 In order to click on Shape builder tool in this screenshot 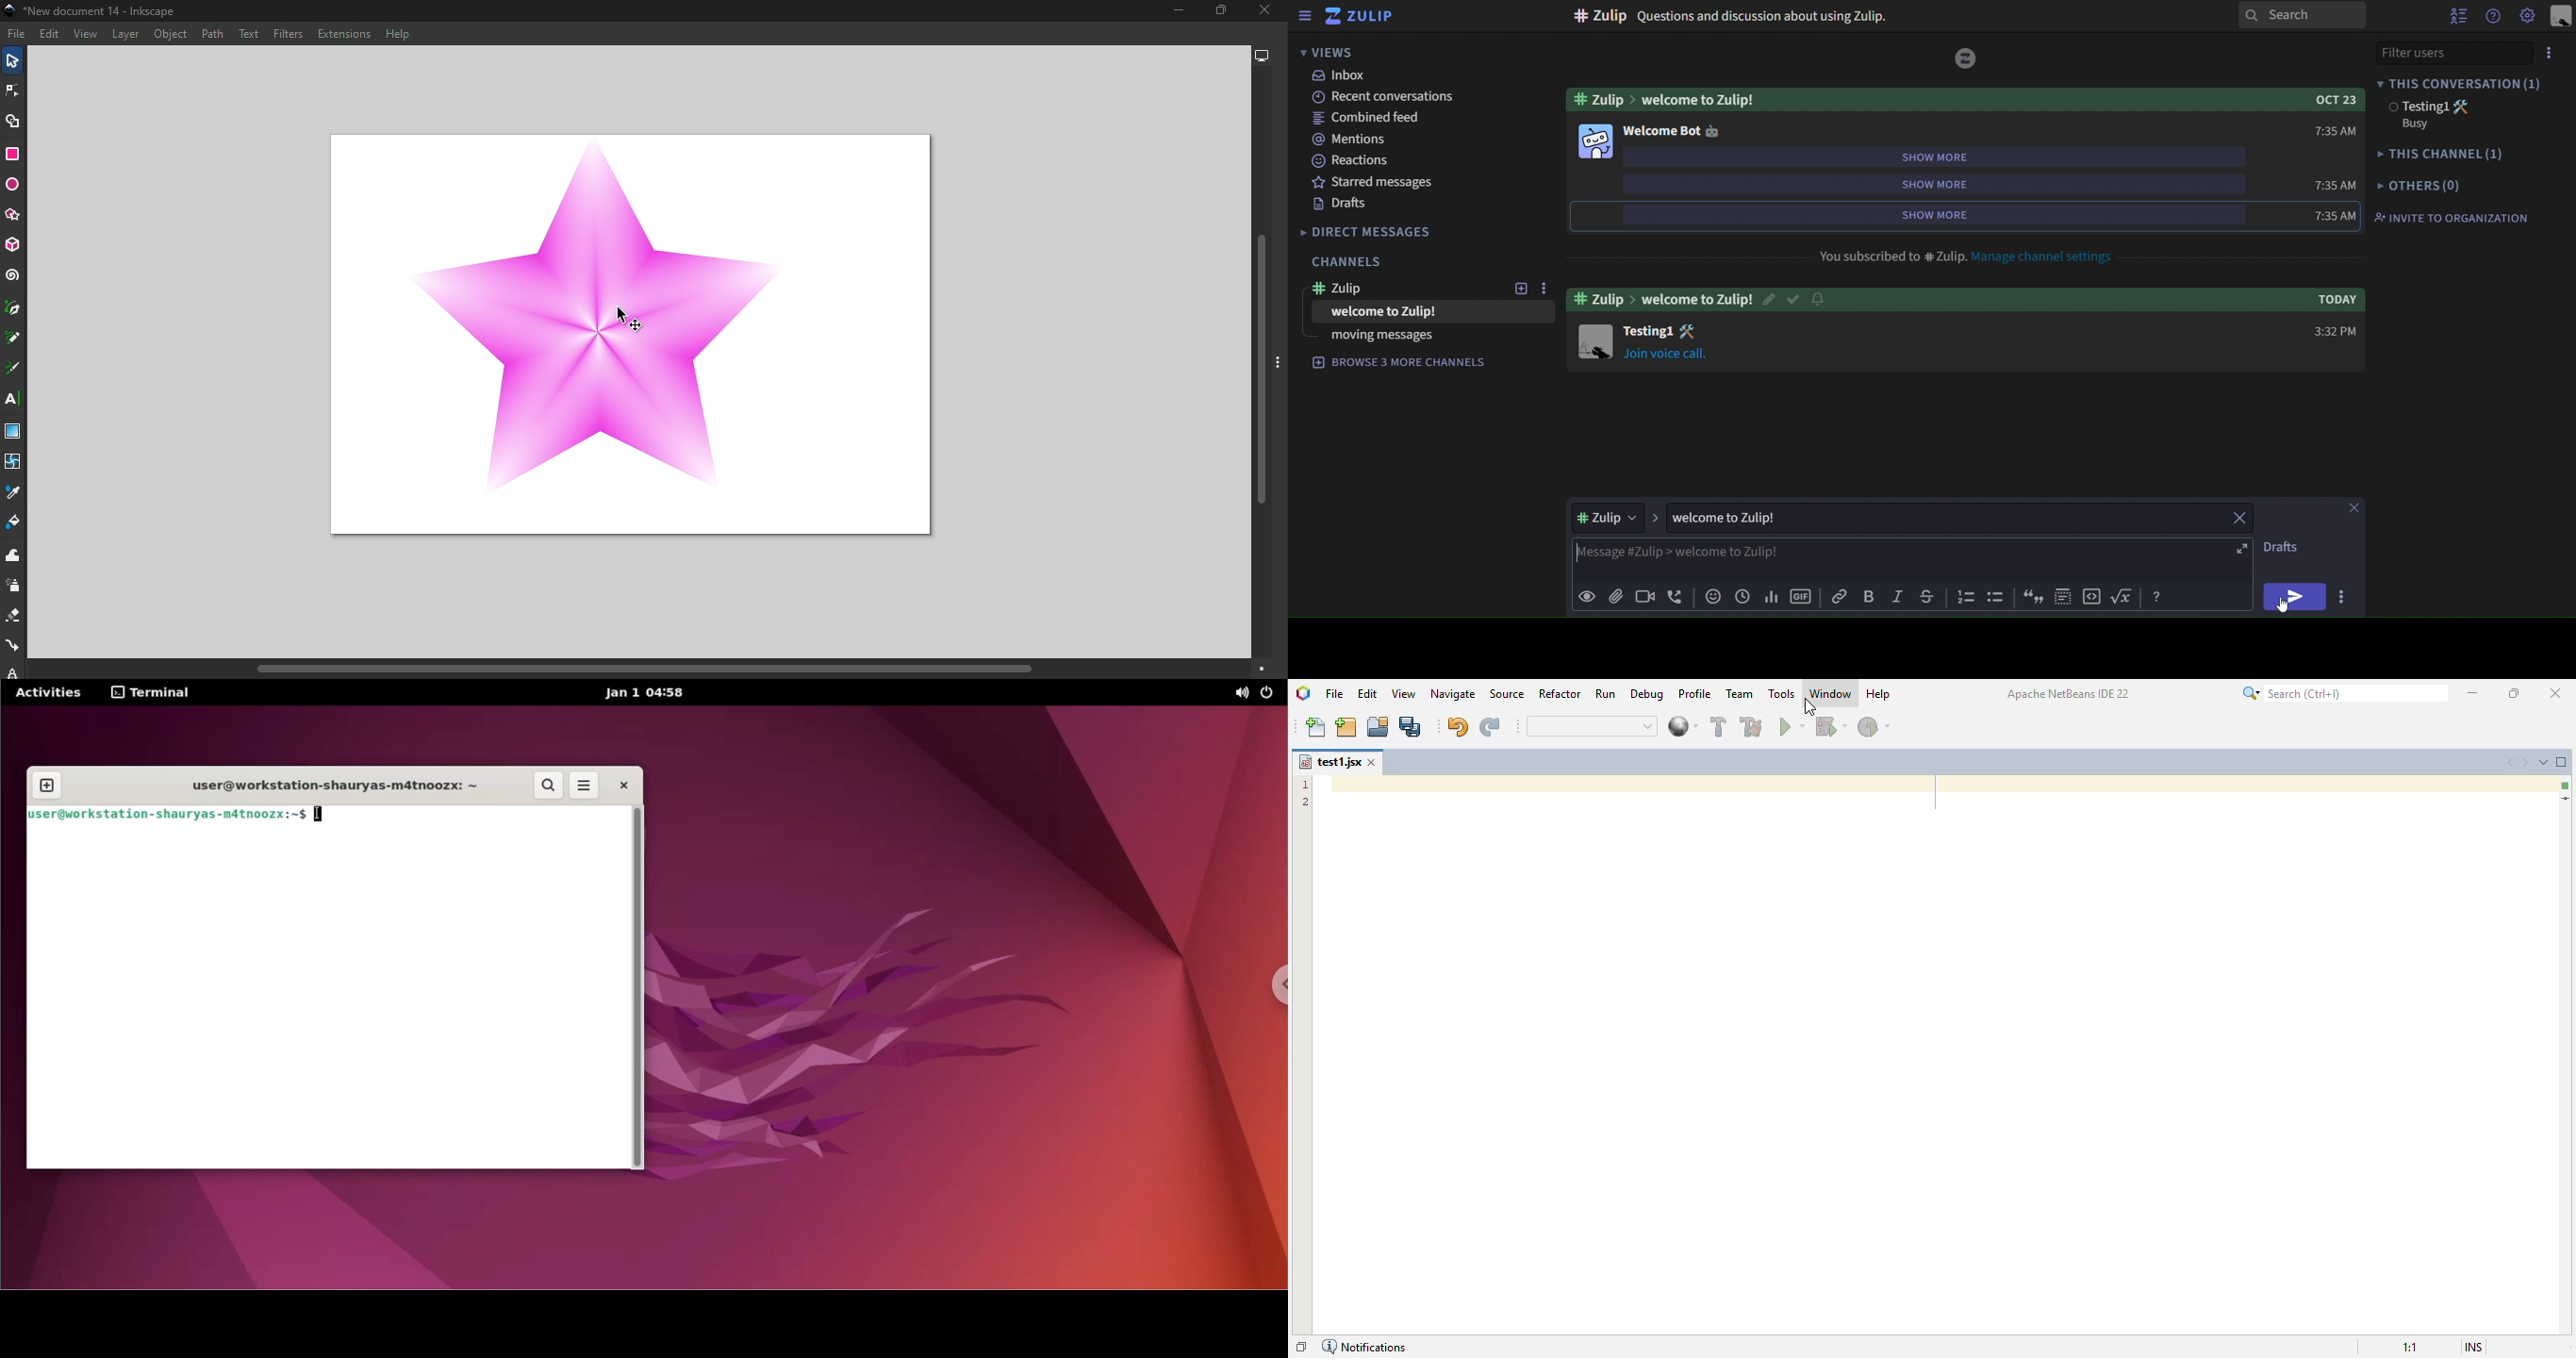, I will do `click(11, 123)`.